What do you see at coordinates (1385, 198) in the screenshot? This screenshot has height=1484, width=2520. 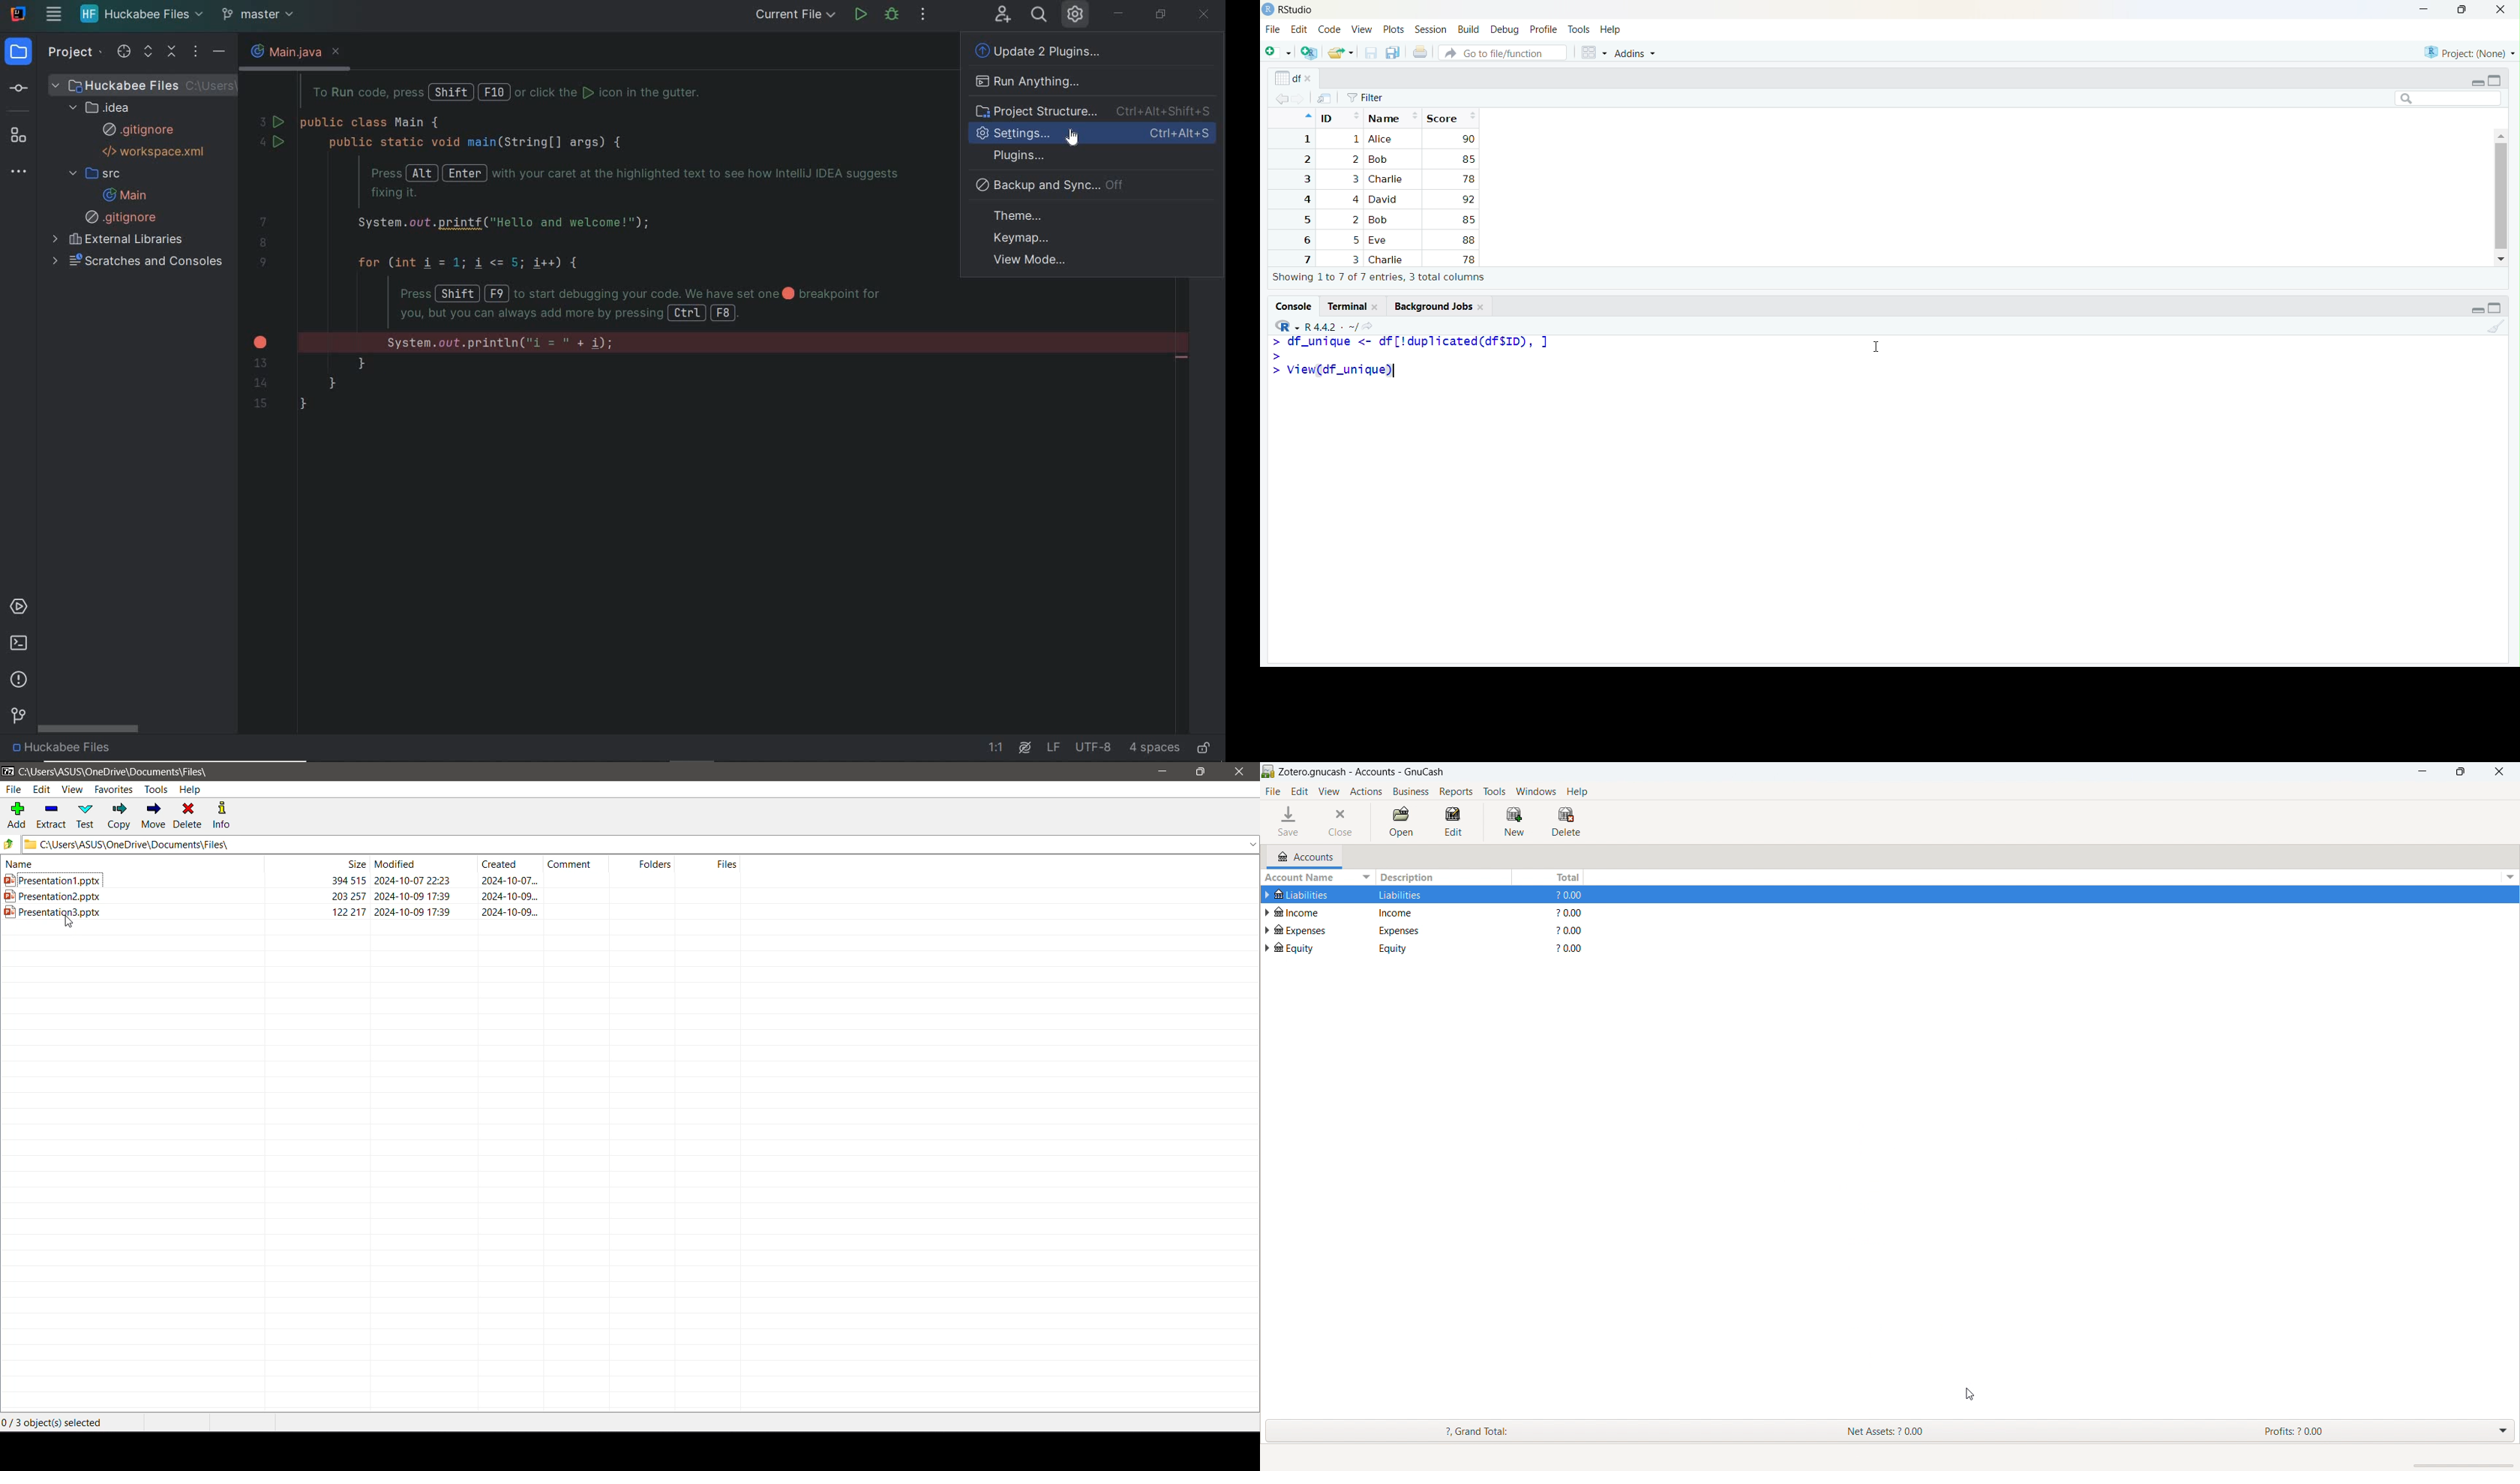 I see `David` at bounding box center [1385, 198].